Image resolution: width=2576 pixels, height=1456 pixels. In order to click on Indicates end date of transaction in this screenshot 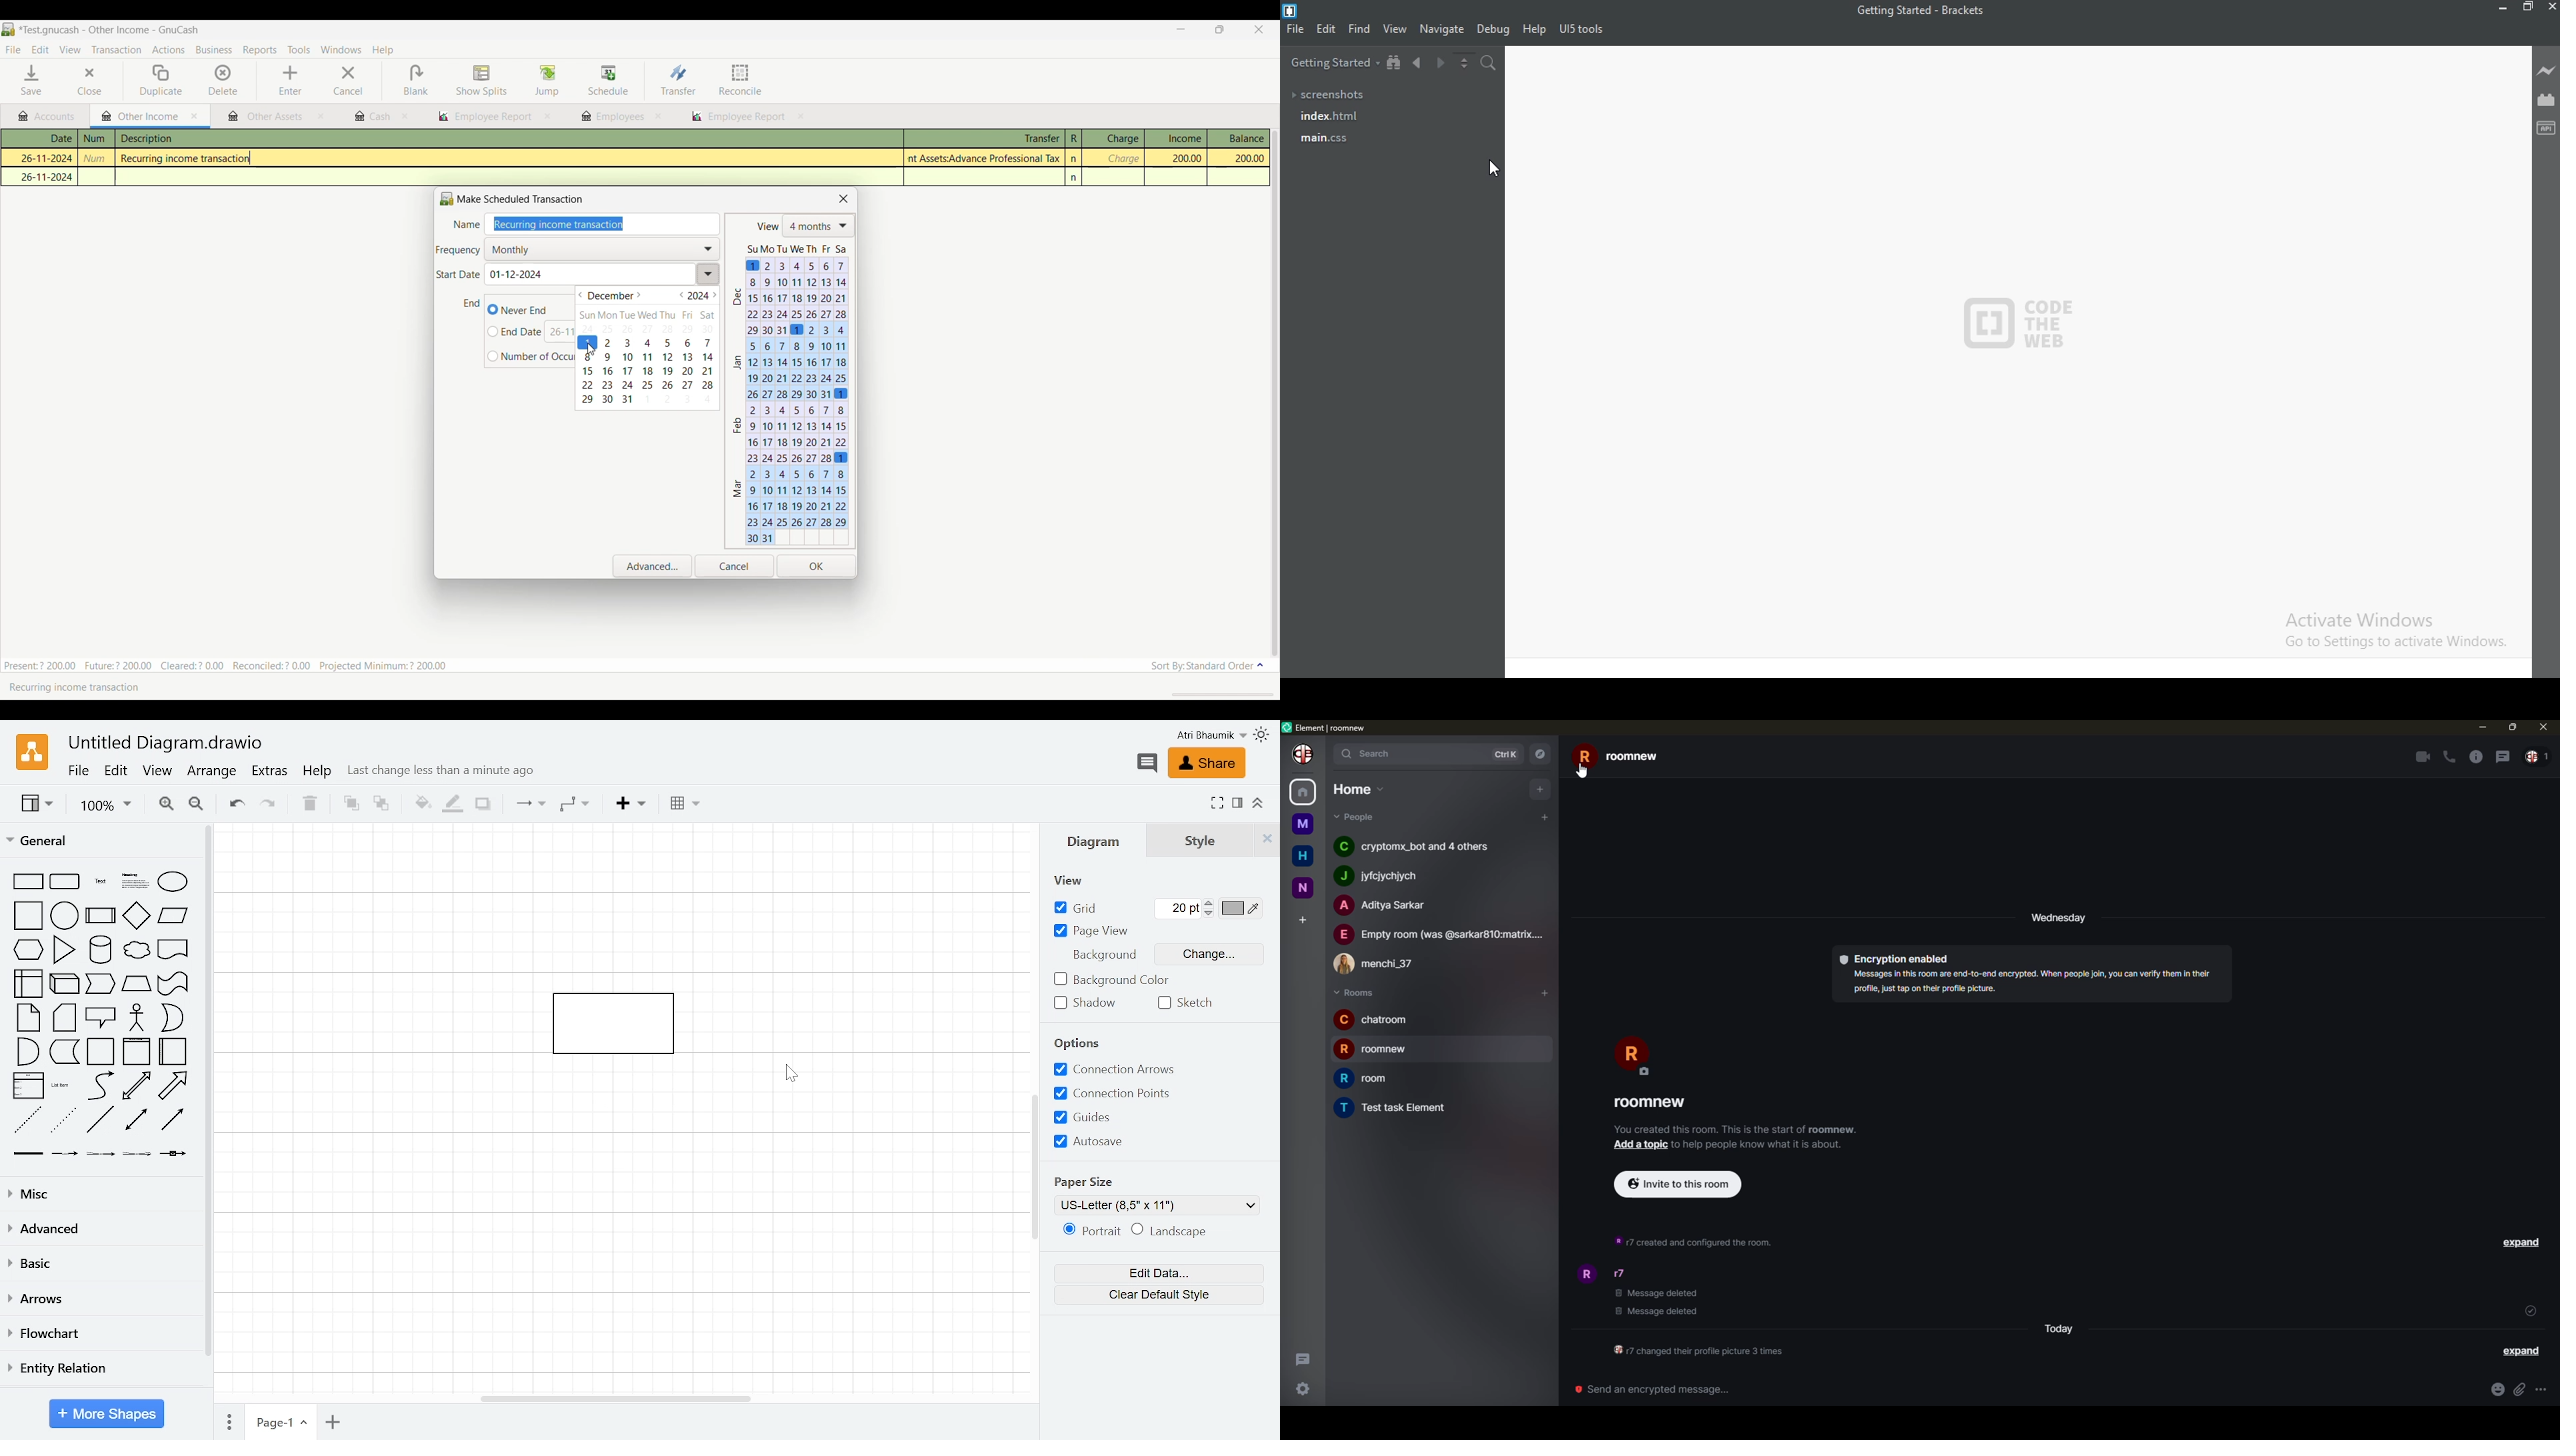, I will do `click(472, 303)`.